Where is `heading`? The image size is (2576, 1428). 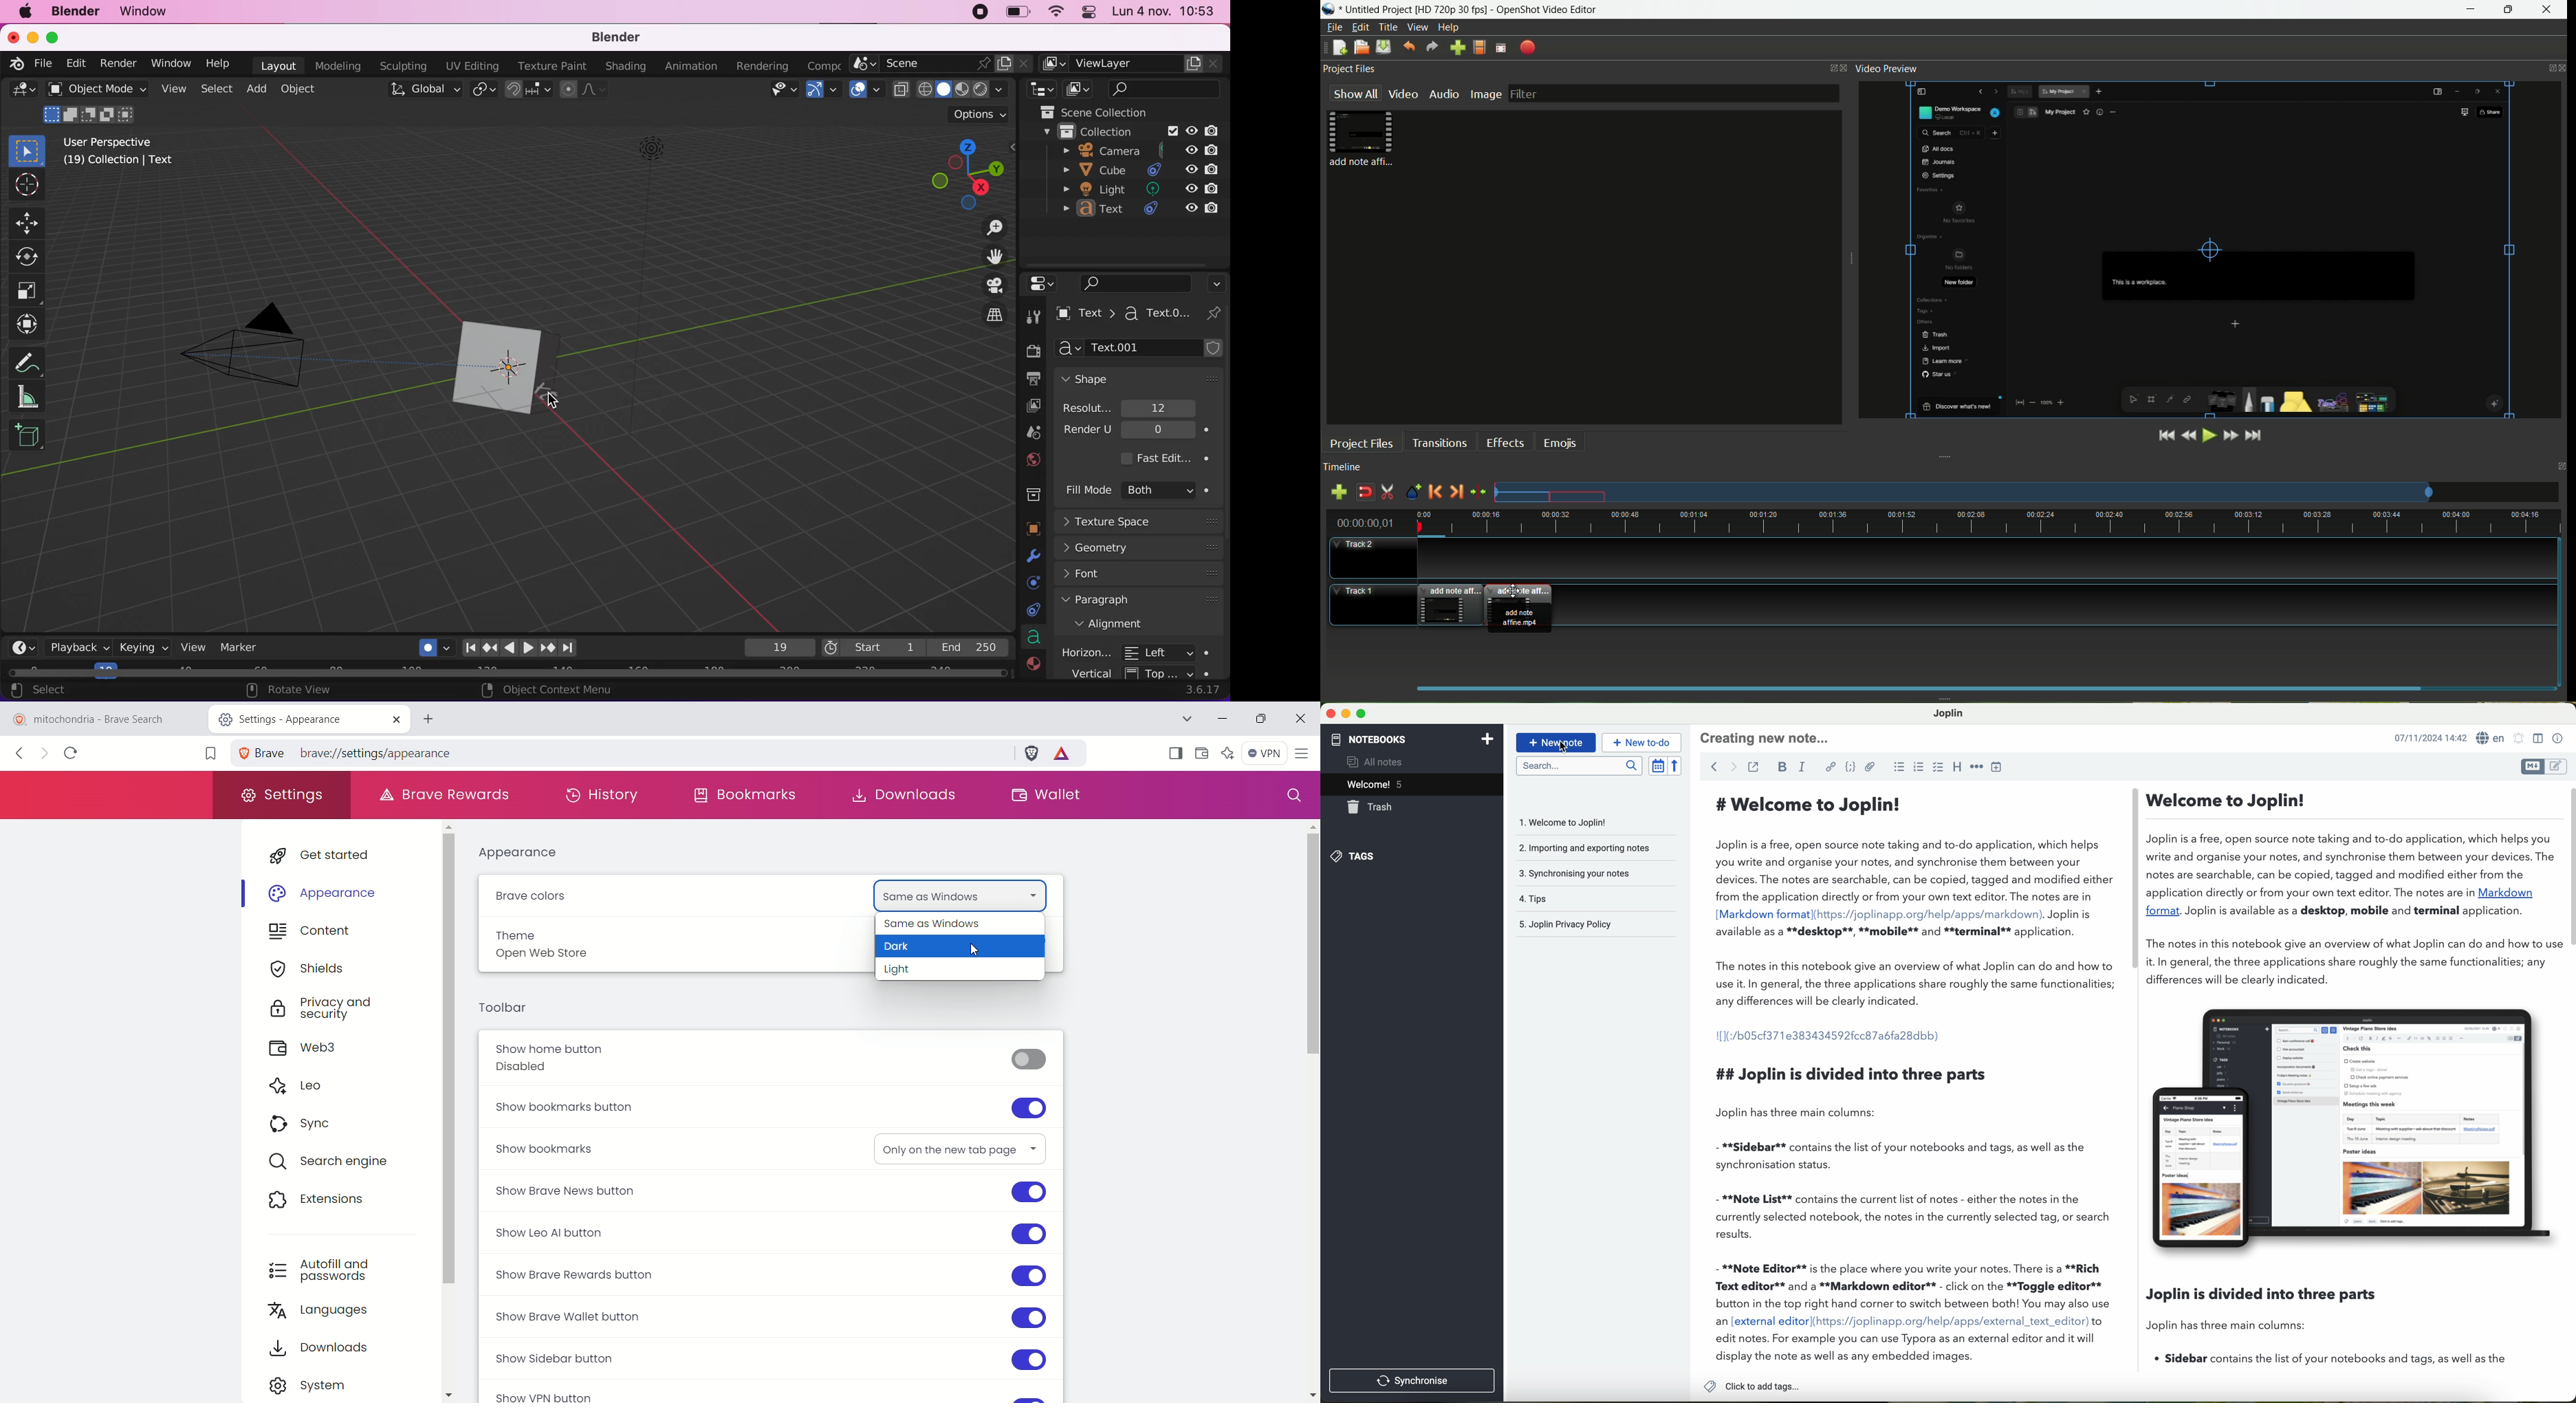 heading is located at coordinates (1769, 737).